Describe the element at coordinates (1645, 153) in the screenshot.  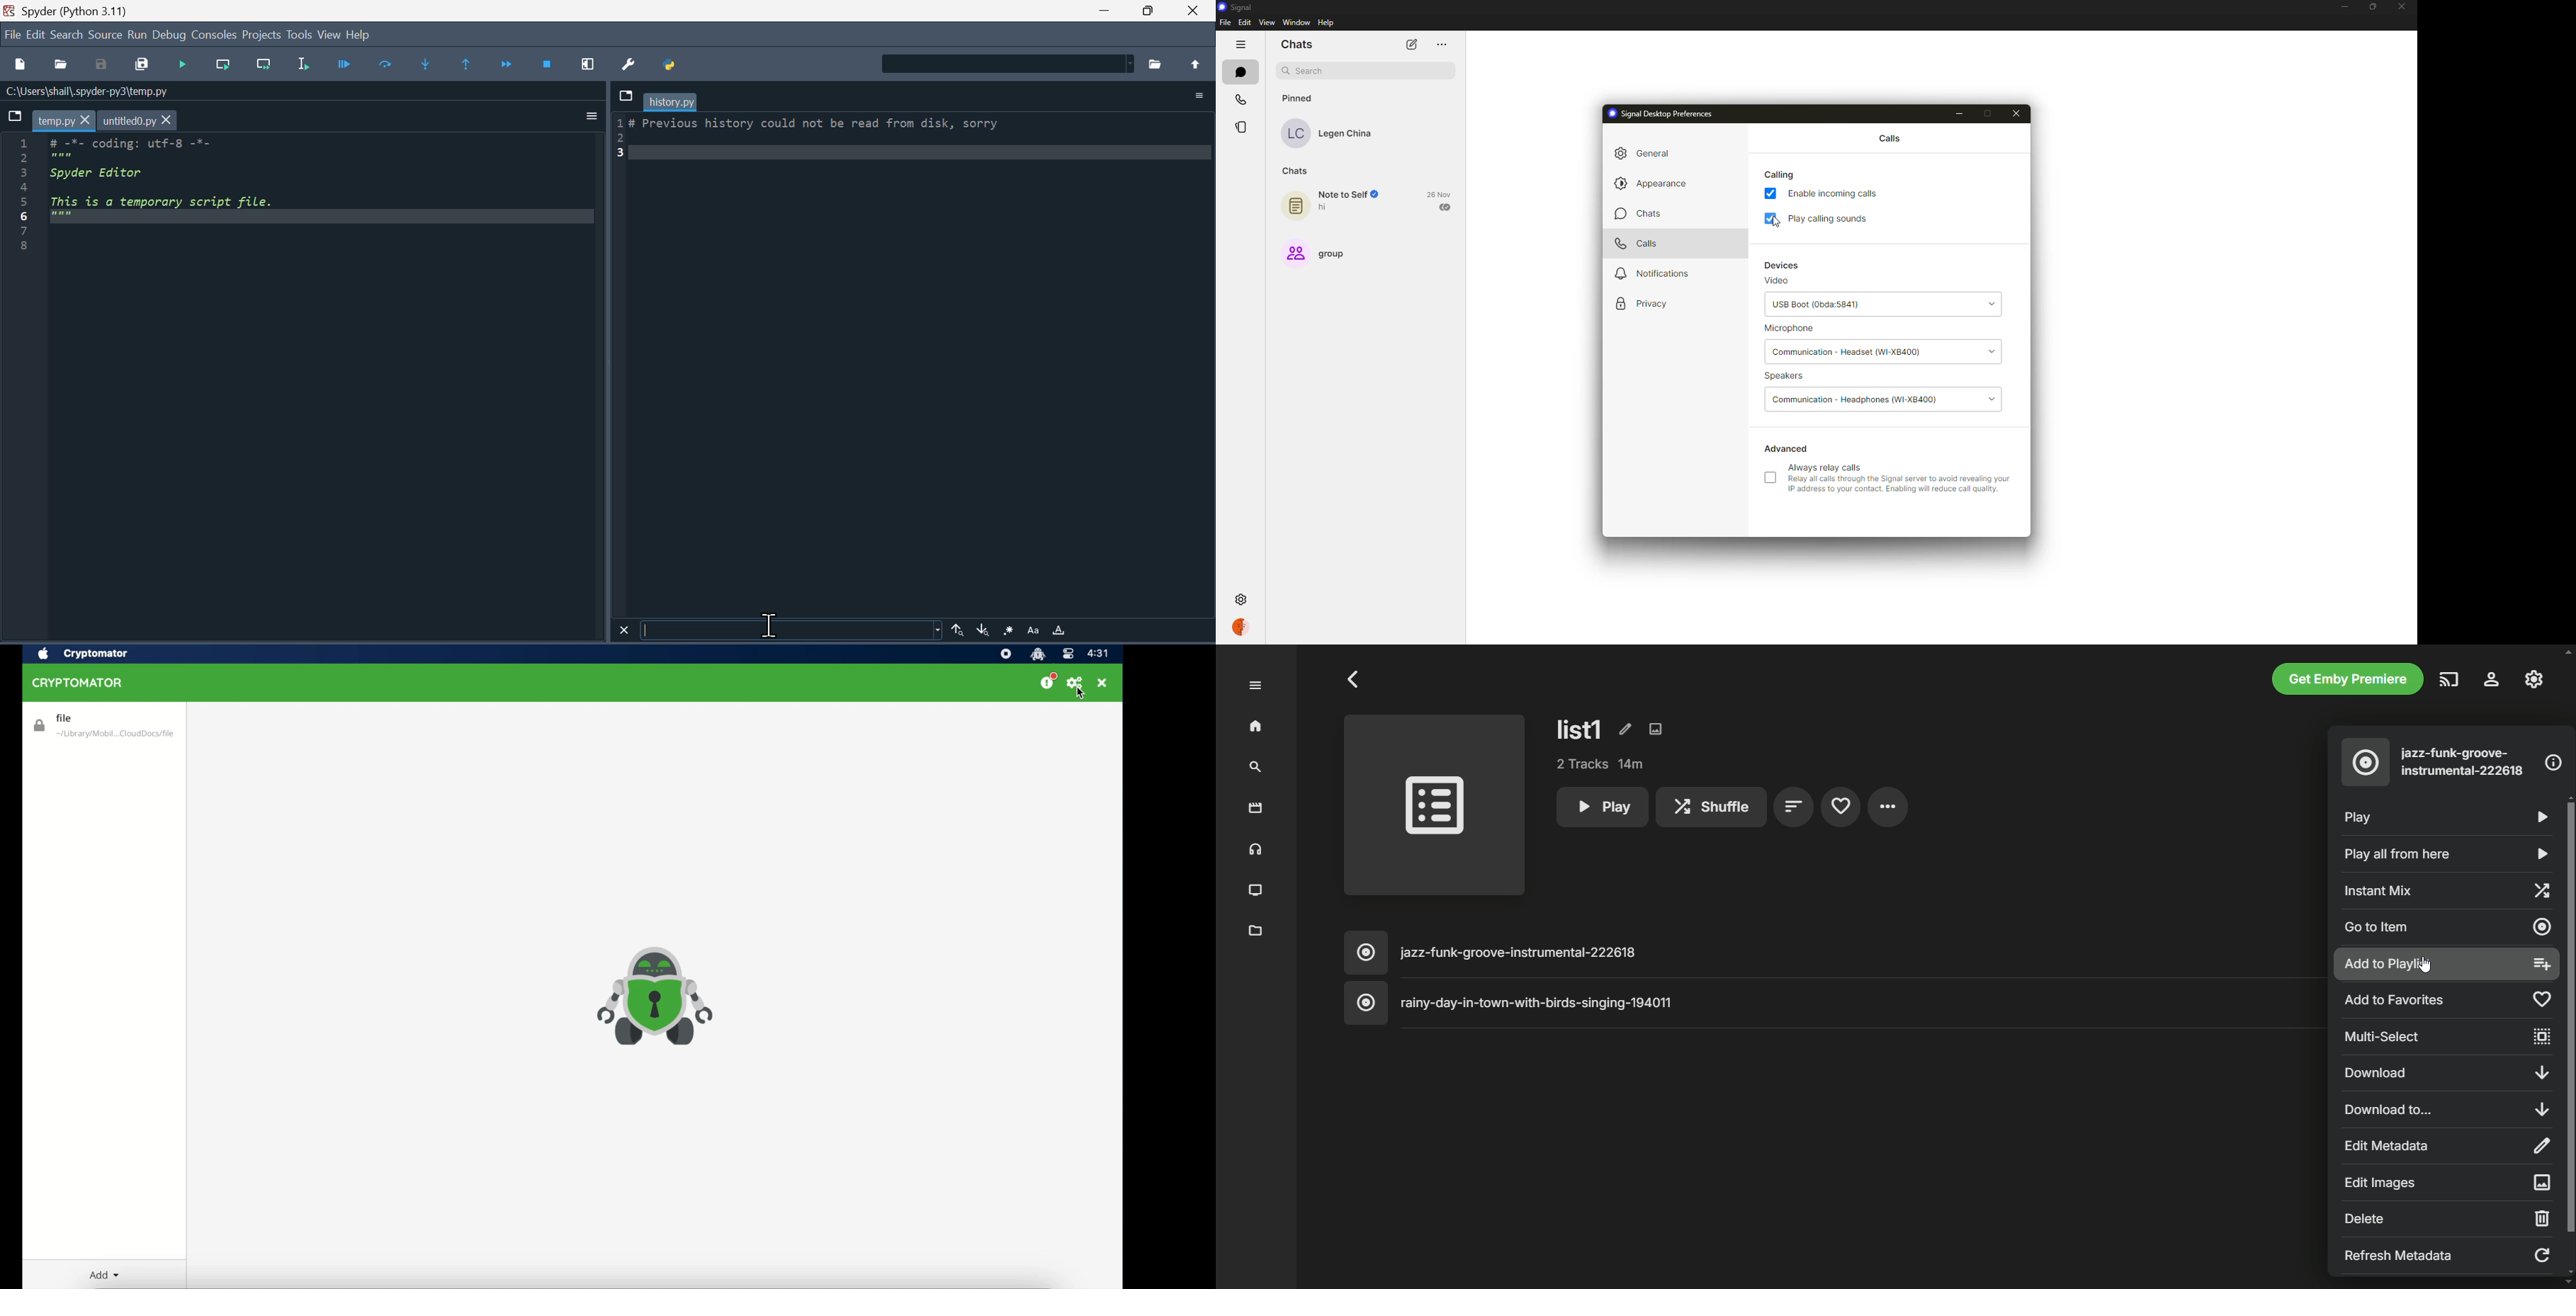
I see `general` at that location.